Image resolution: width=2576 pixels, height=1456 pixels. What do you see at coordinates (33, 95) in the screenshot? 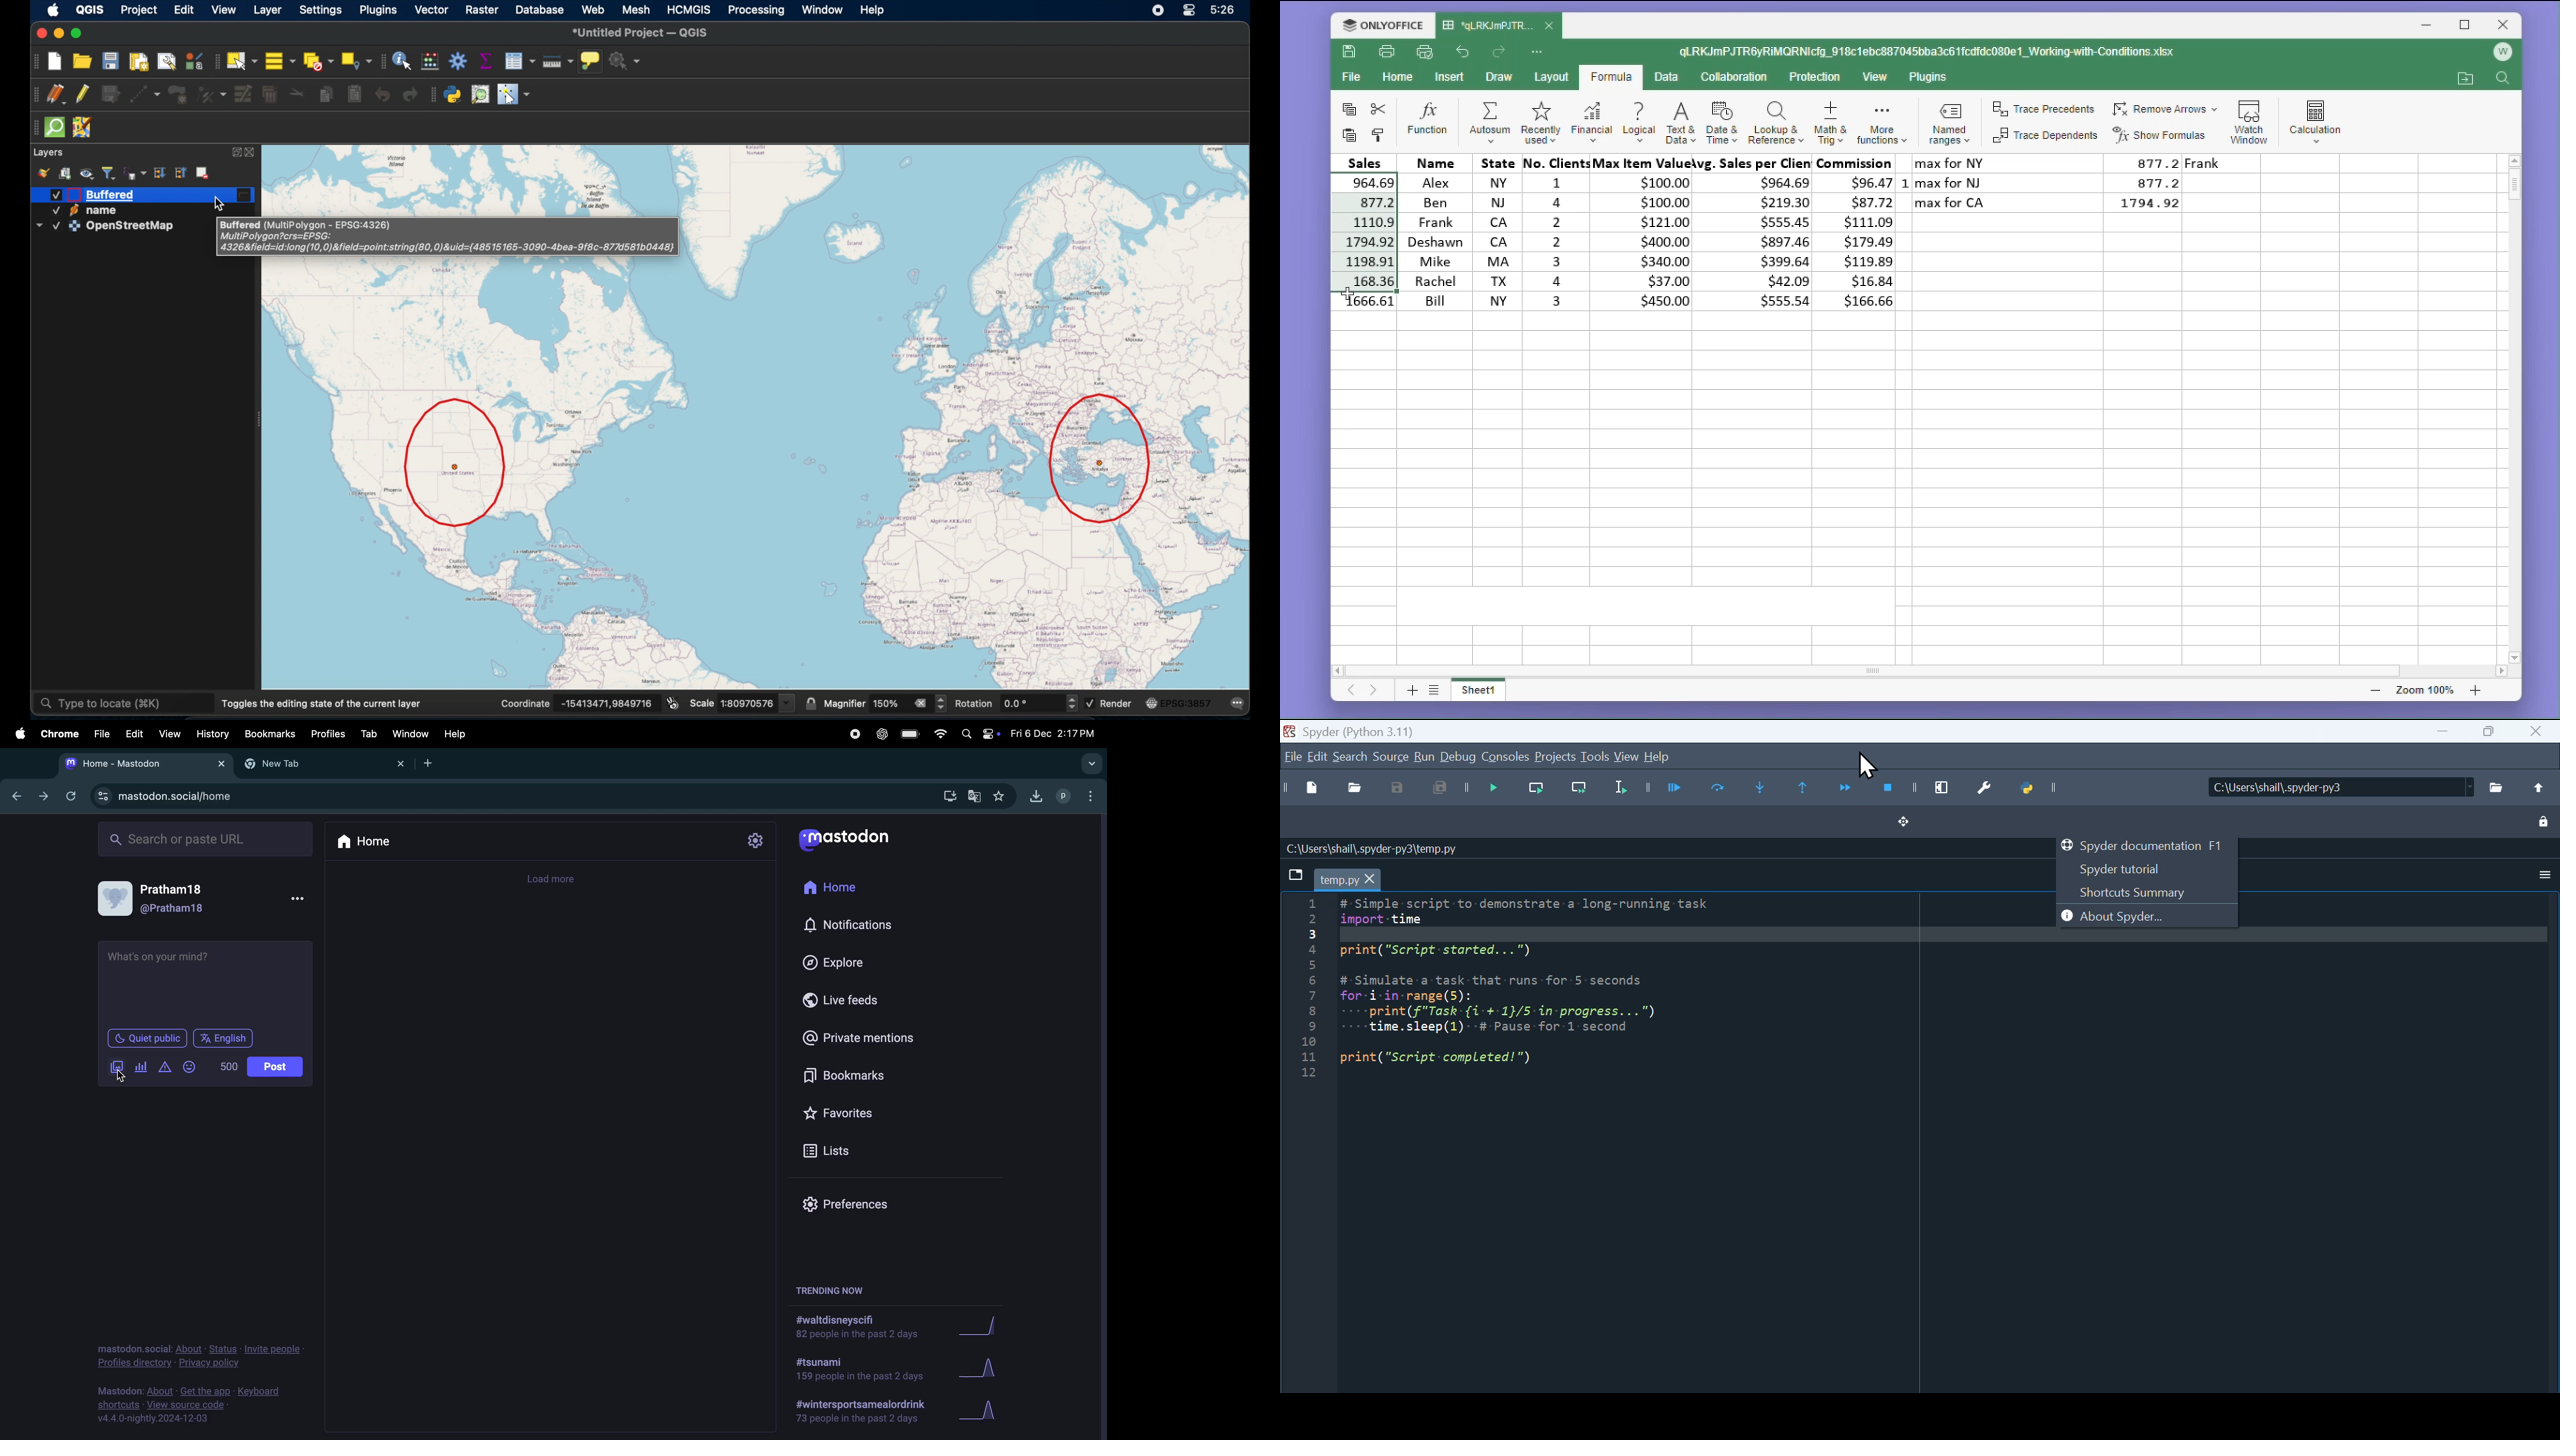
I see `drag handles` at bounding box center [33, 95].